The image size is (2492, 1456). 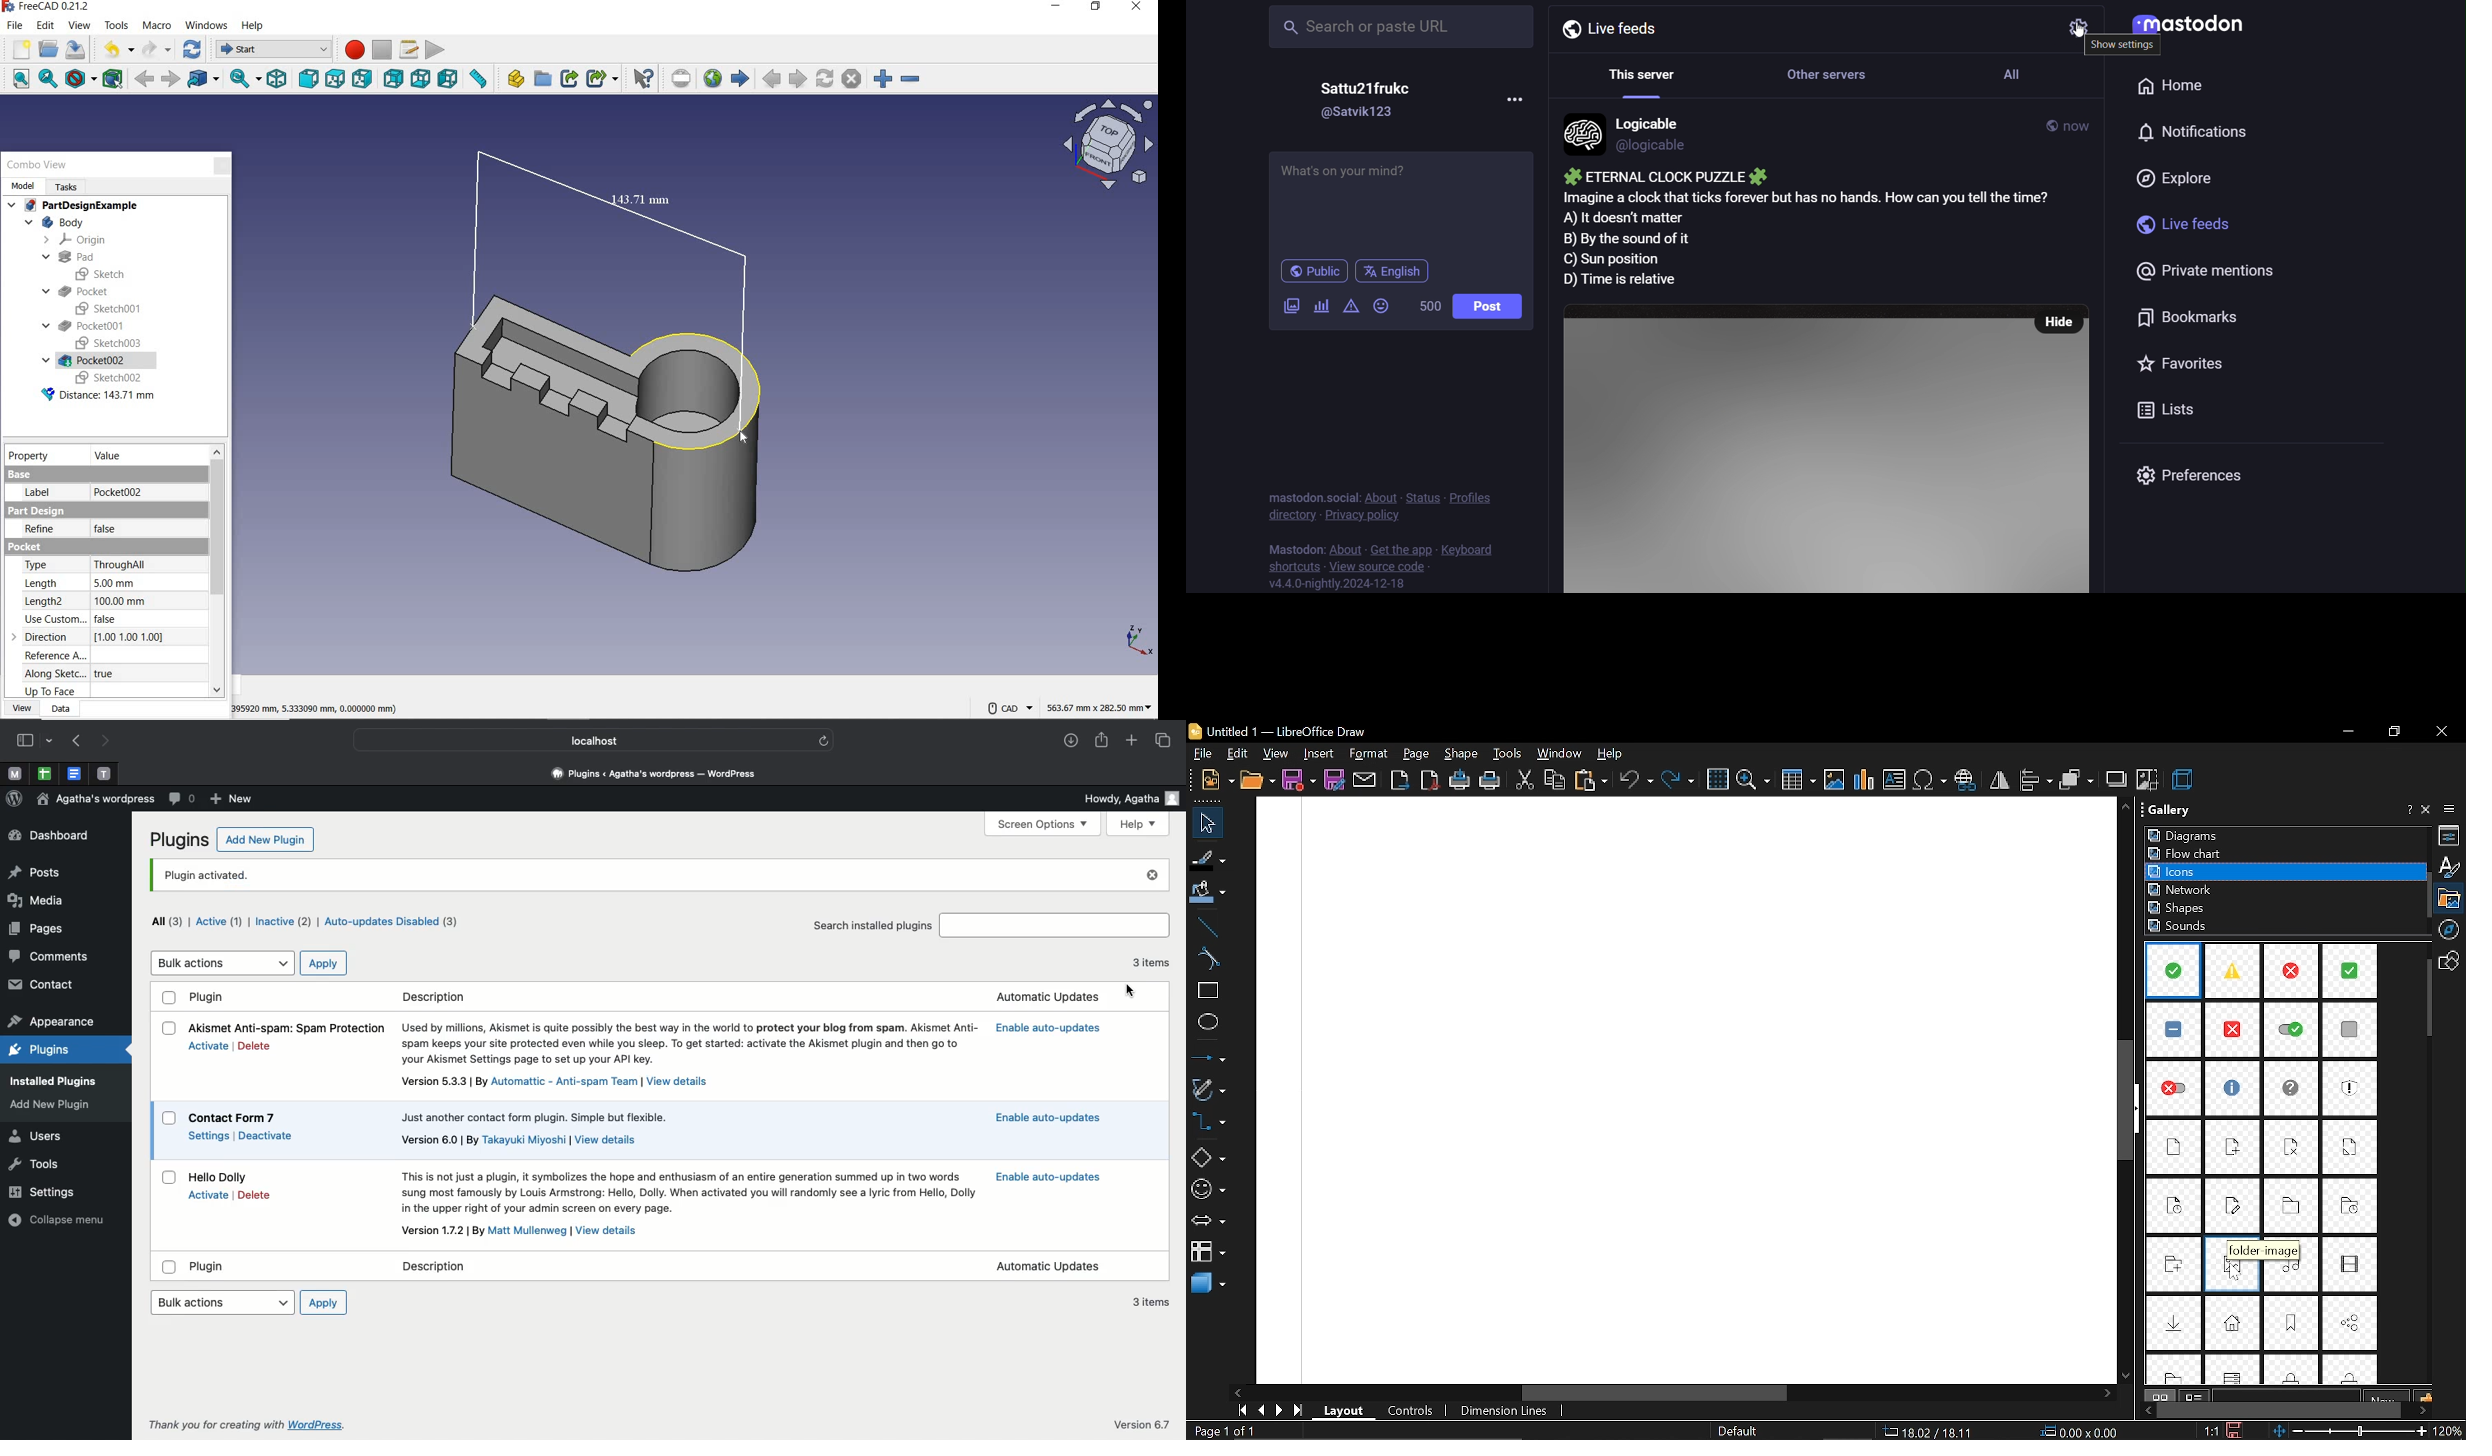 What do you see at coordinates (2128, 1371) in the screenshot?
I see `scroll down` at bounding box center [2128, 1371].